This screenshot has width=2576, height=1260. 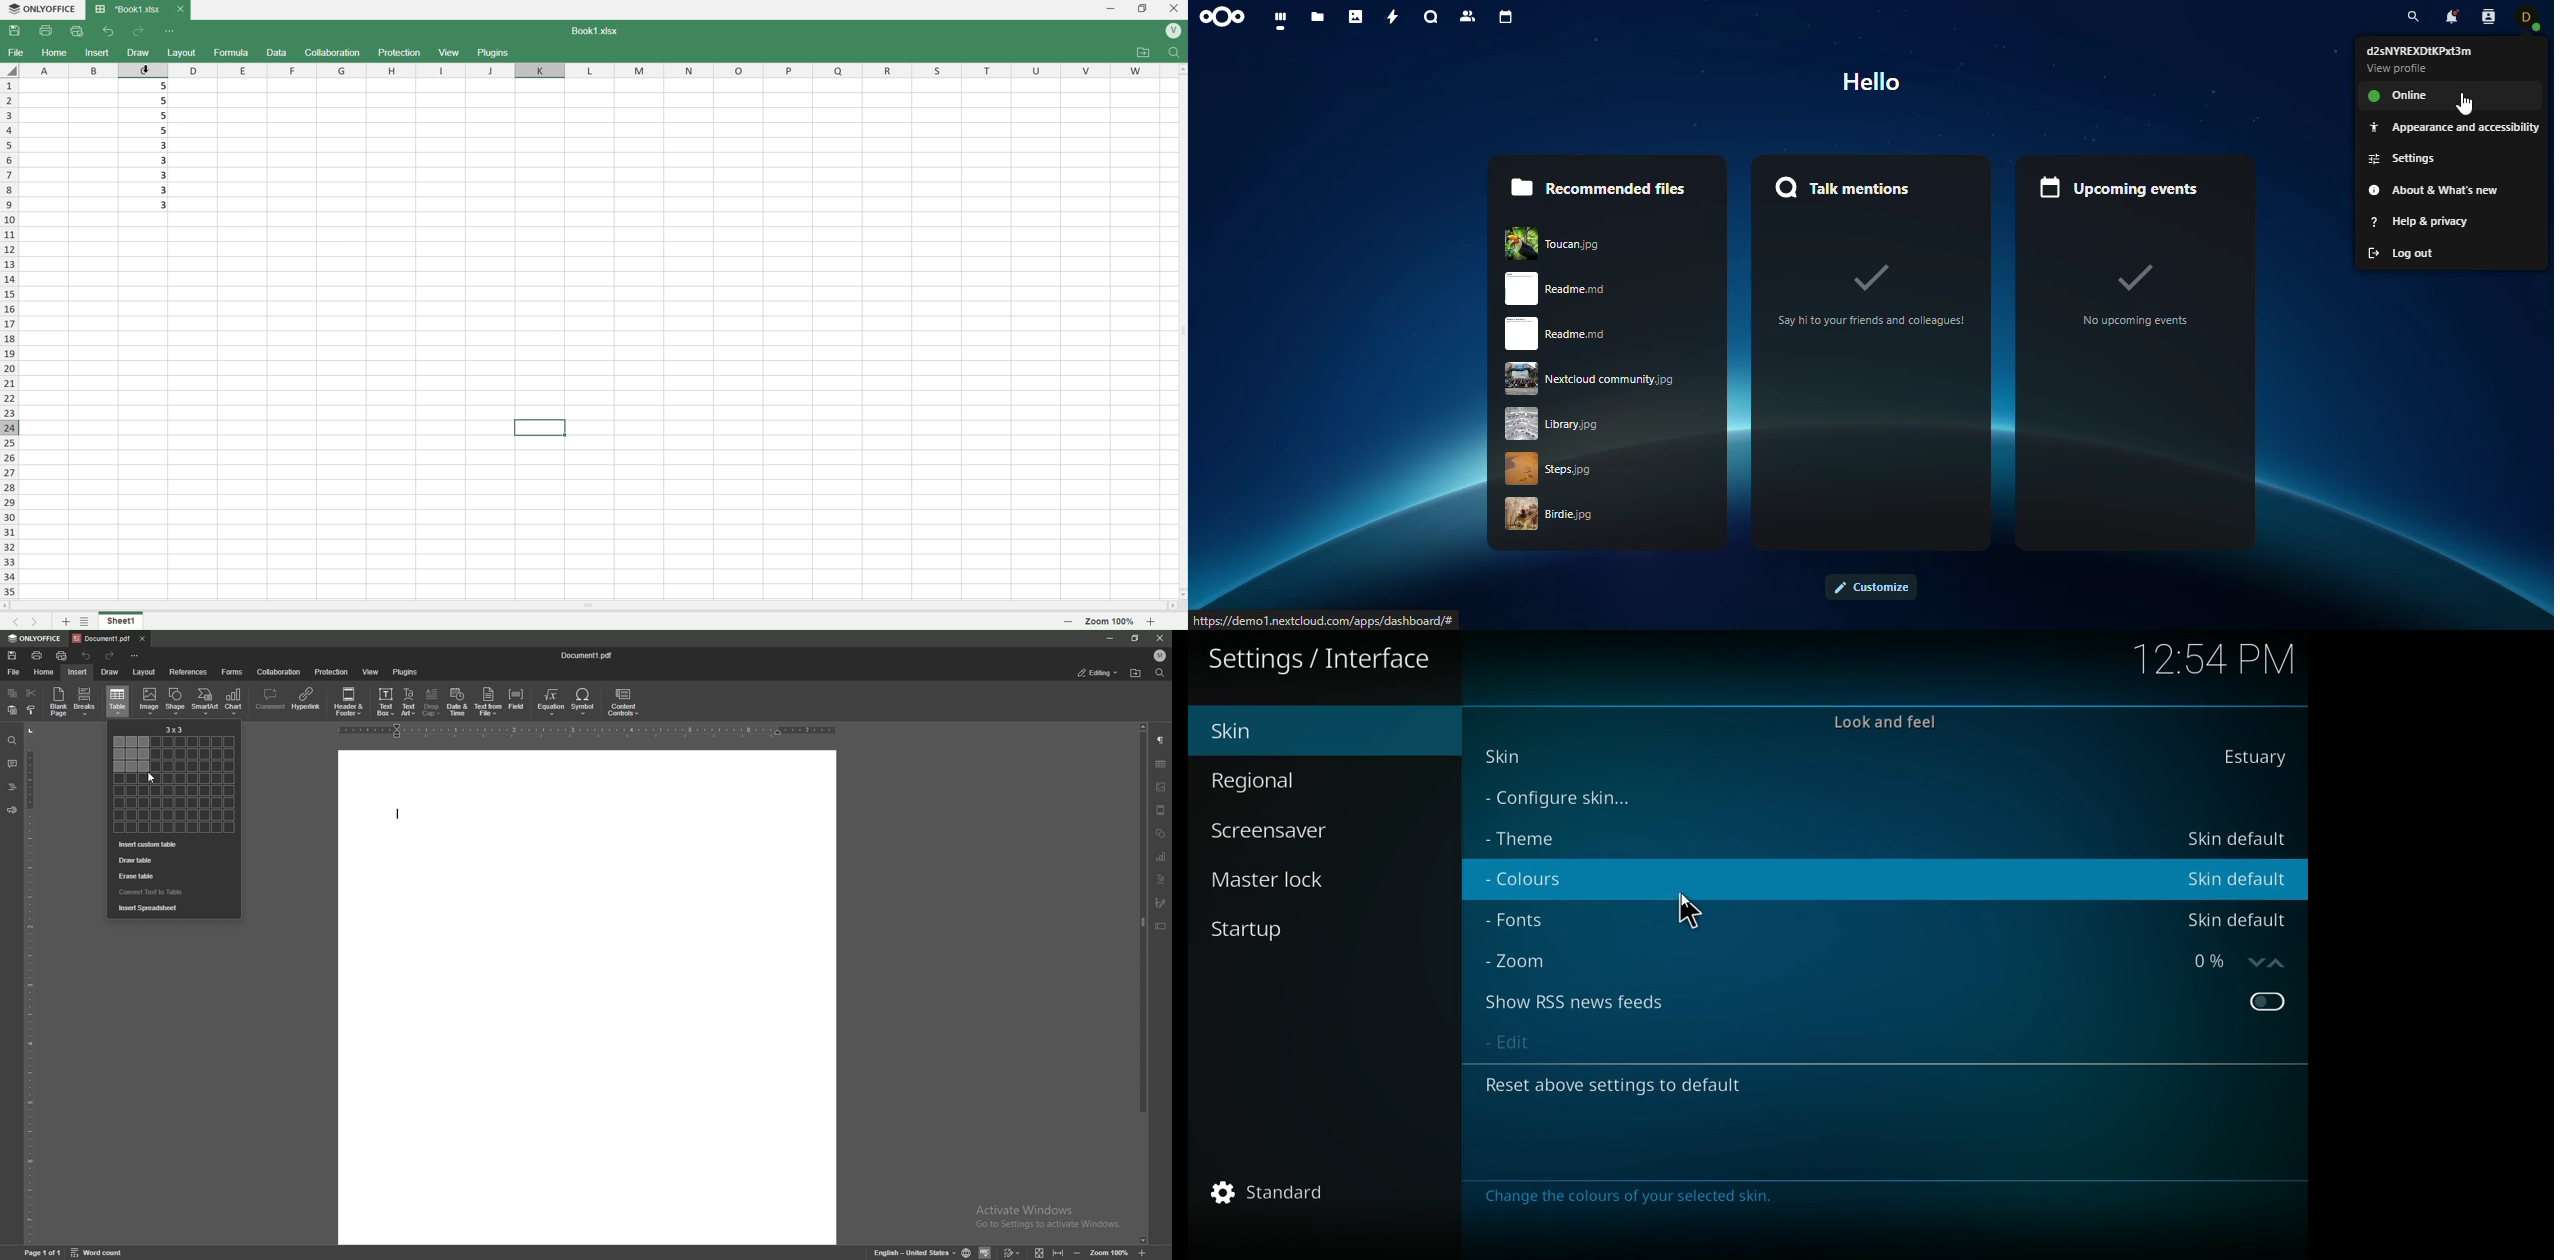 What do you see at coordinates (173, 908) in the screenshot?
I see `insert spreadsheet` at bounding box center [173, 908].